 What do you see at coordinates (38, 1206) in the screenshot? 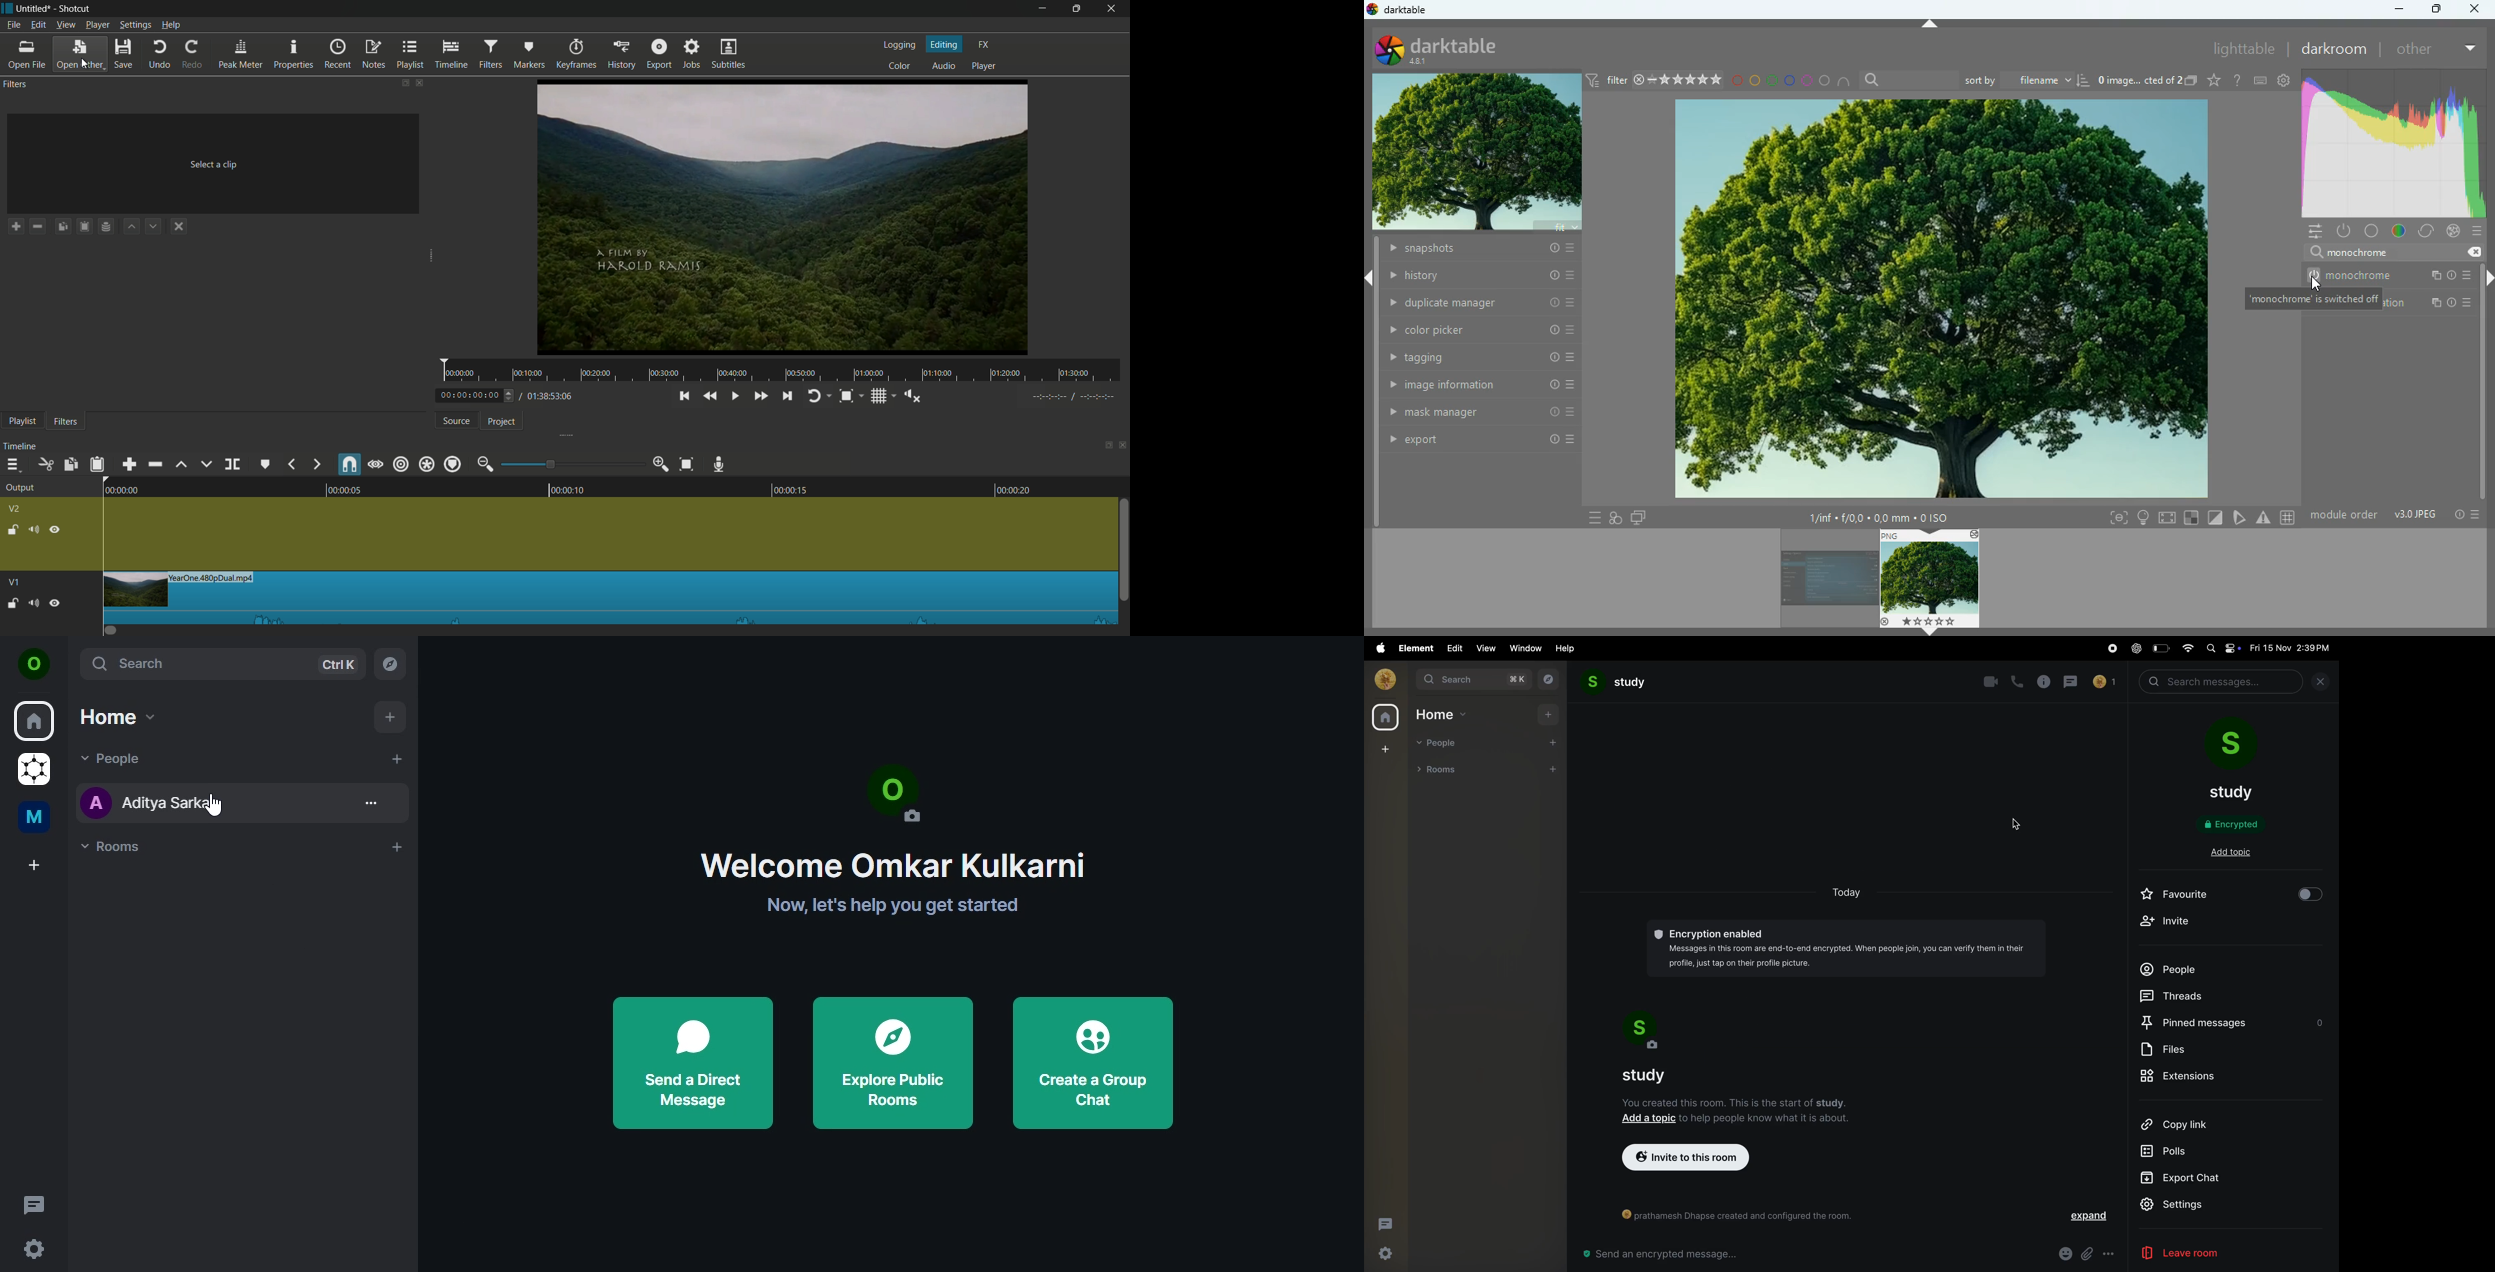
I see `threads` at bounding box center [38, 1206].